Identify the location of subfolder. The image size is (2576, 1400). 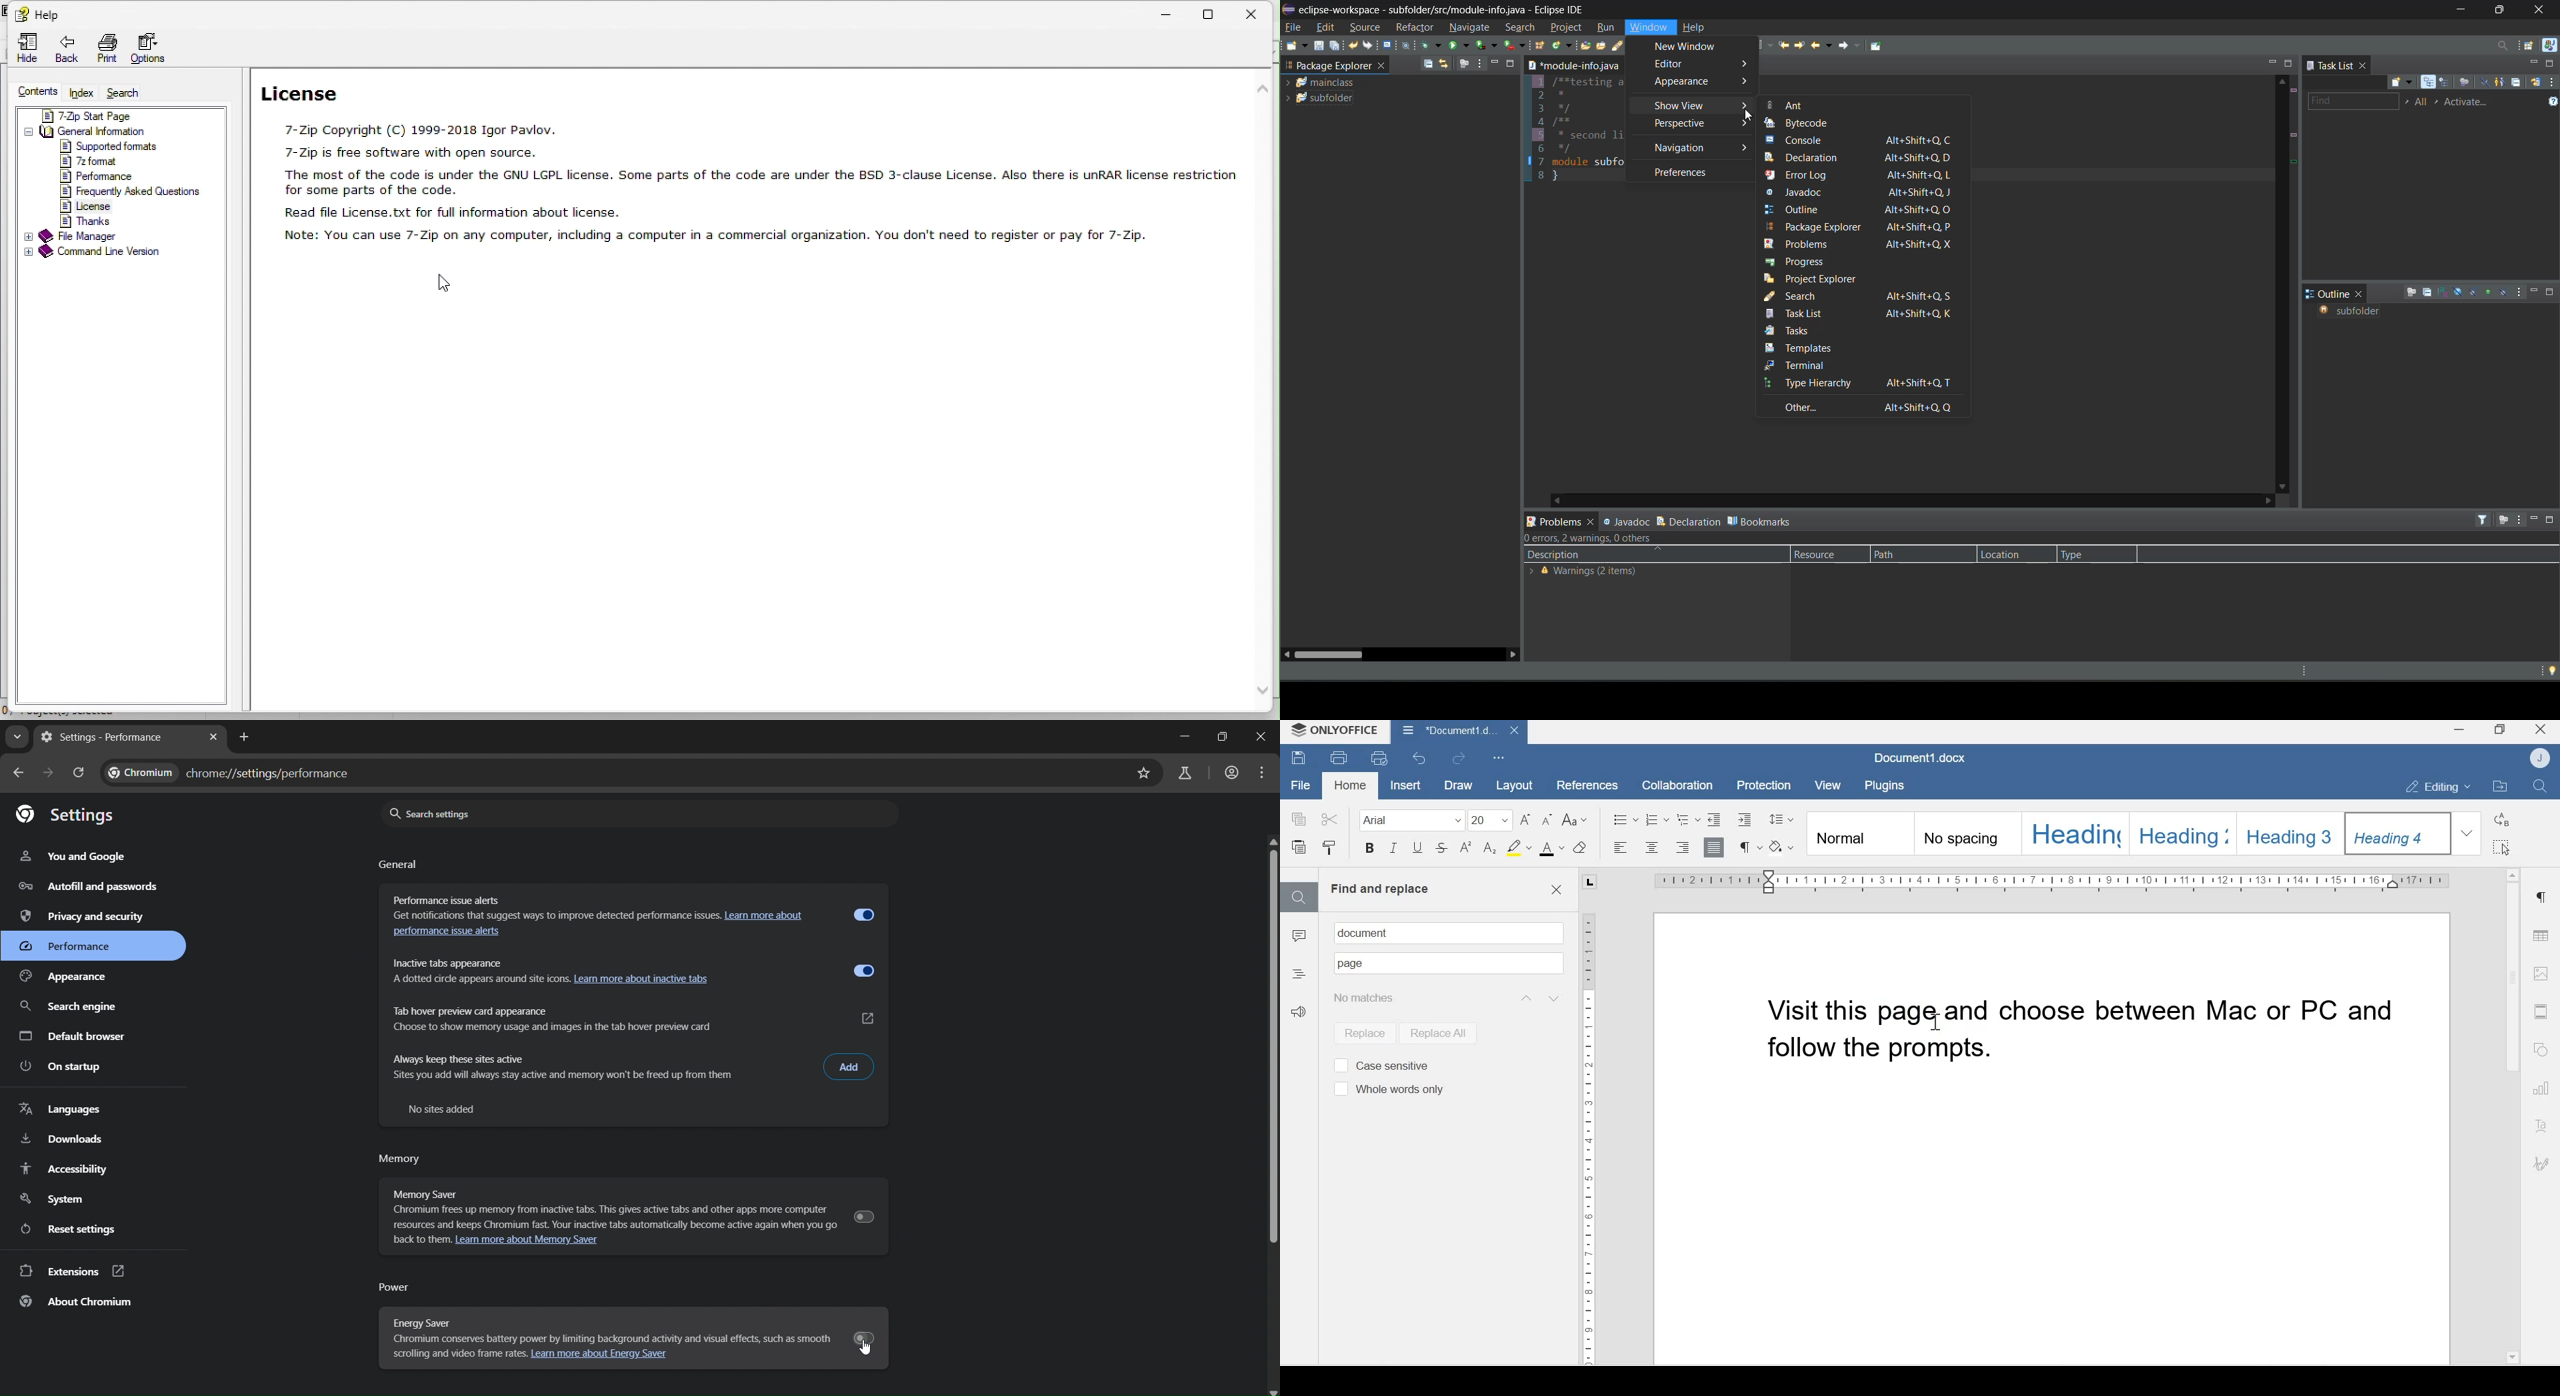
(1328, 97).